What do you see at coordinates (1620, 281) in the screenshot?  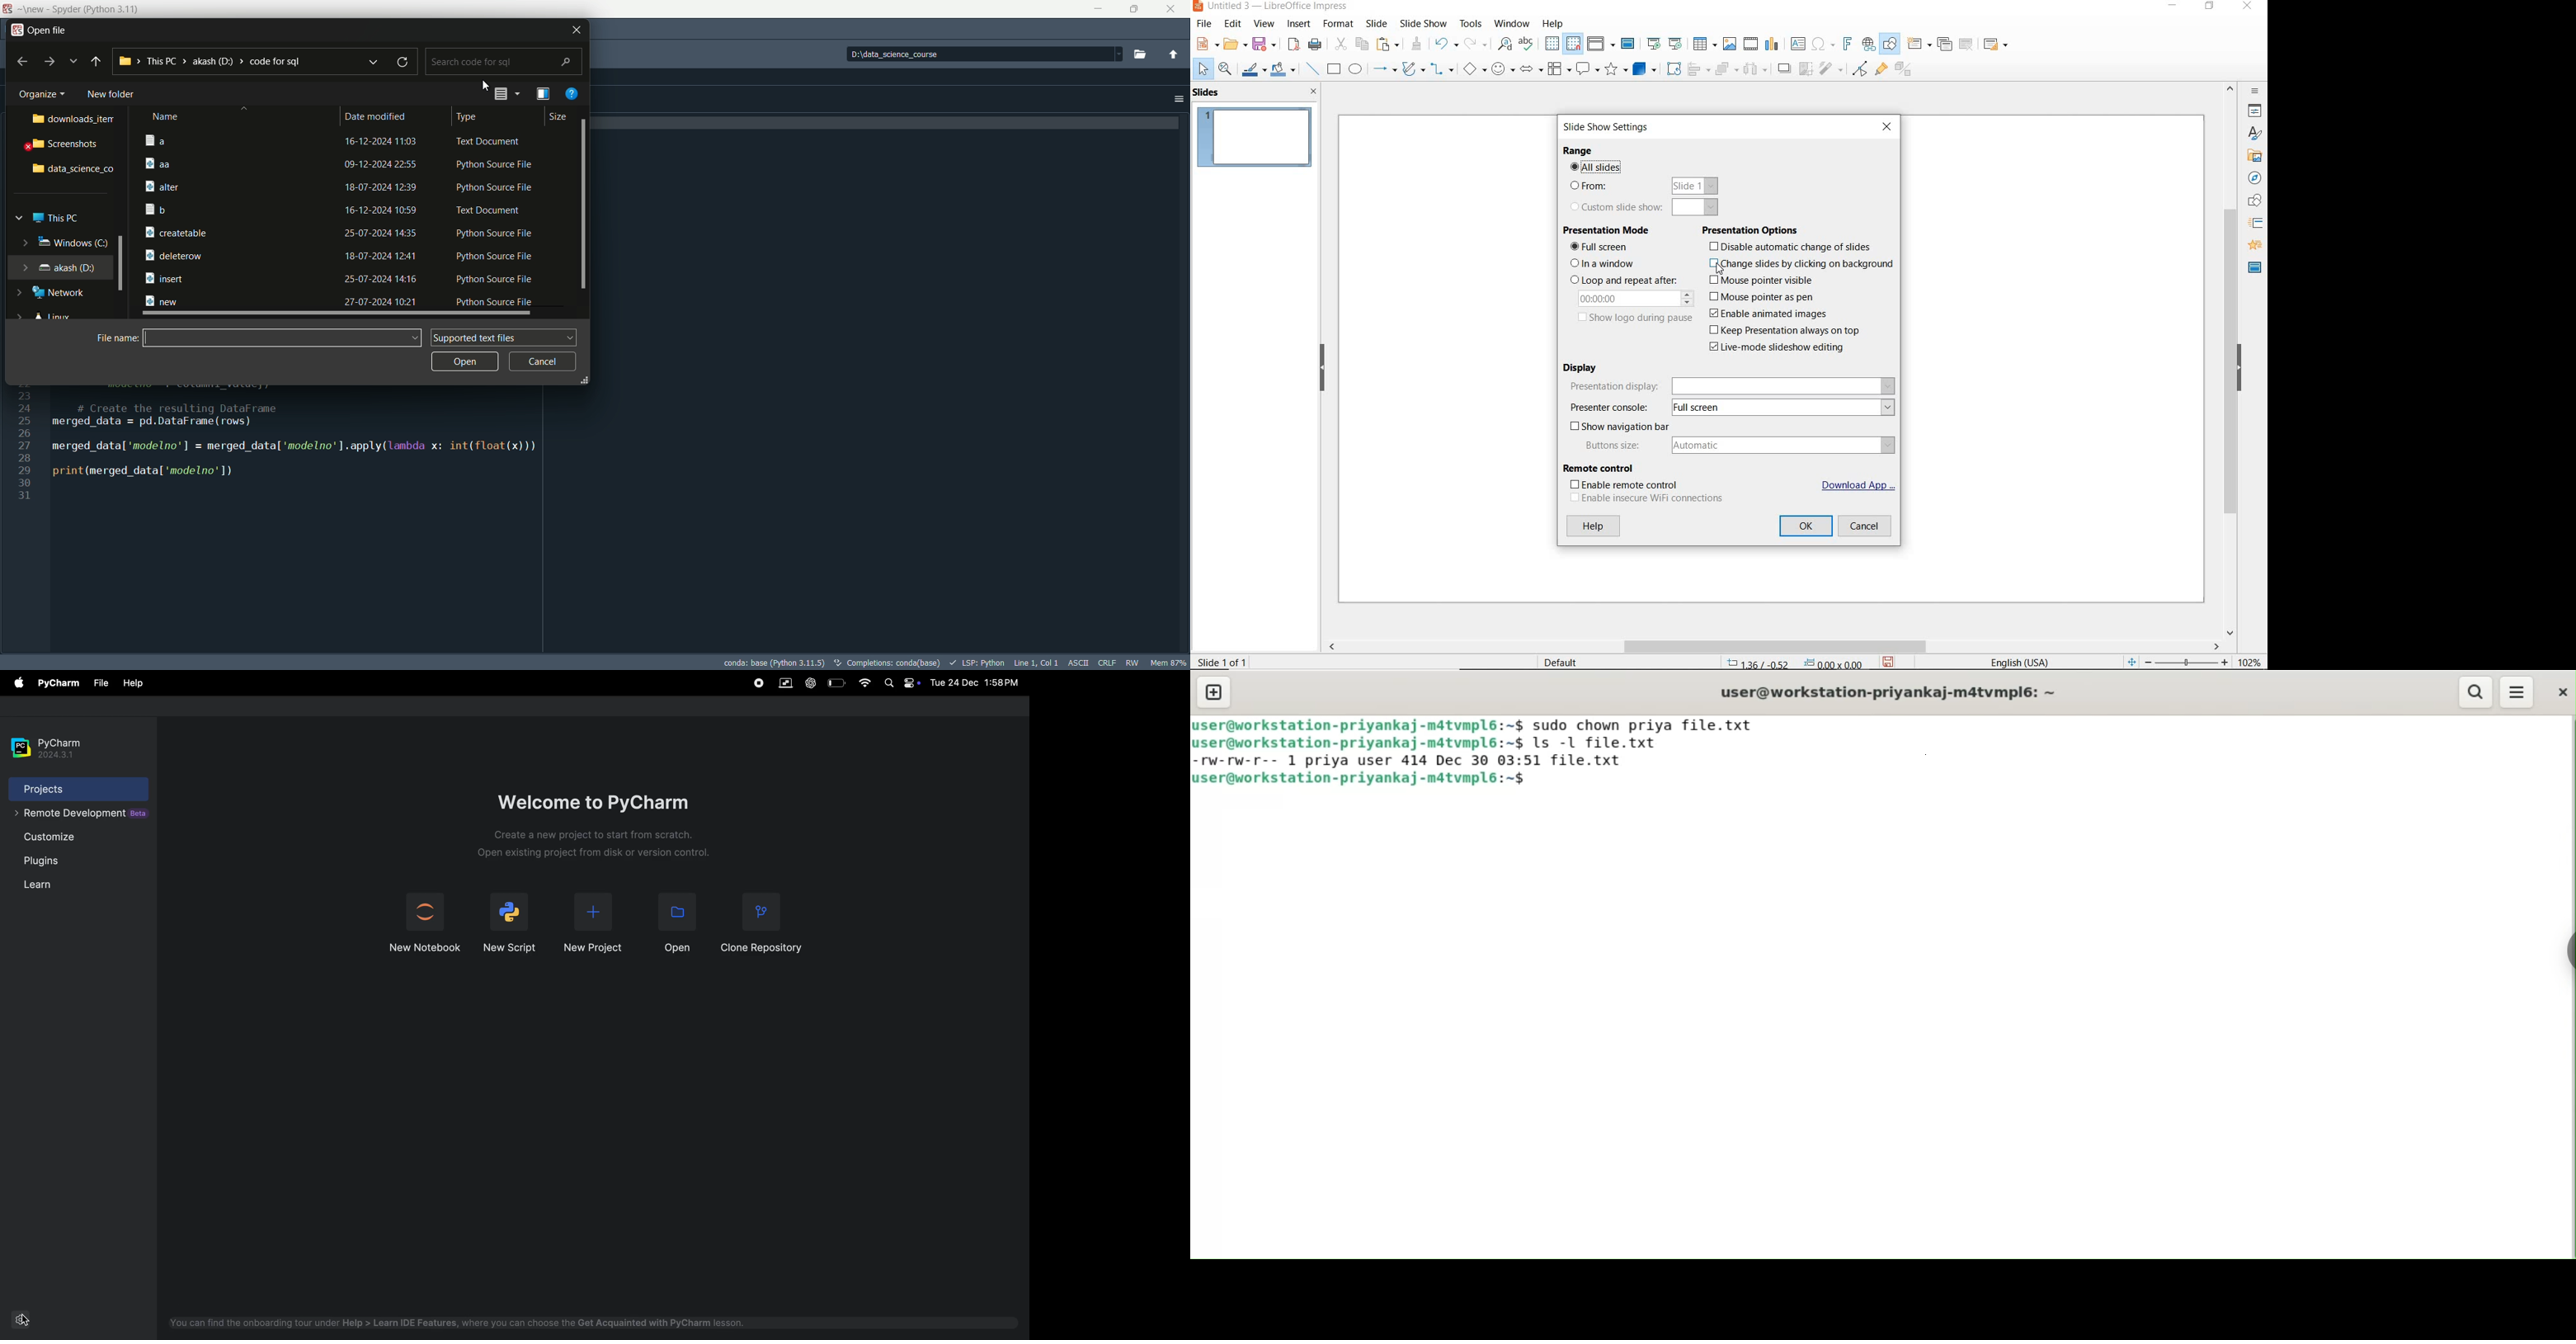 I see `LOOP AND REPEAT AFTER` at bounding box center [1620, 281].